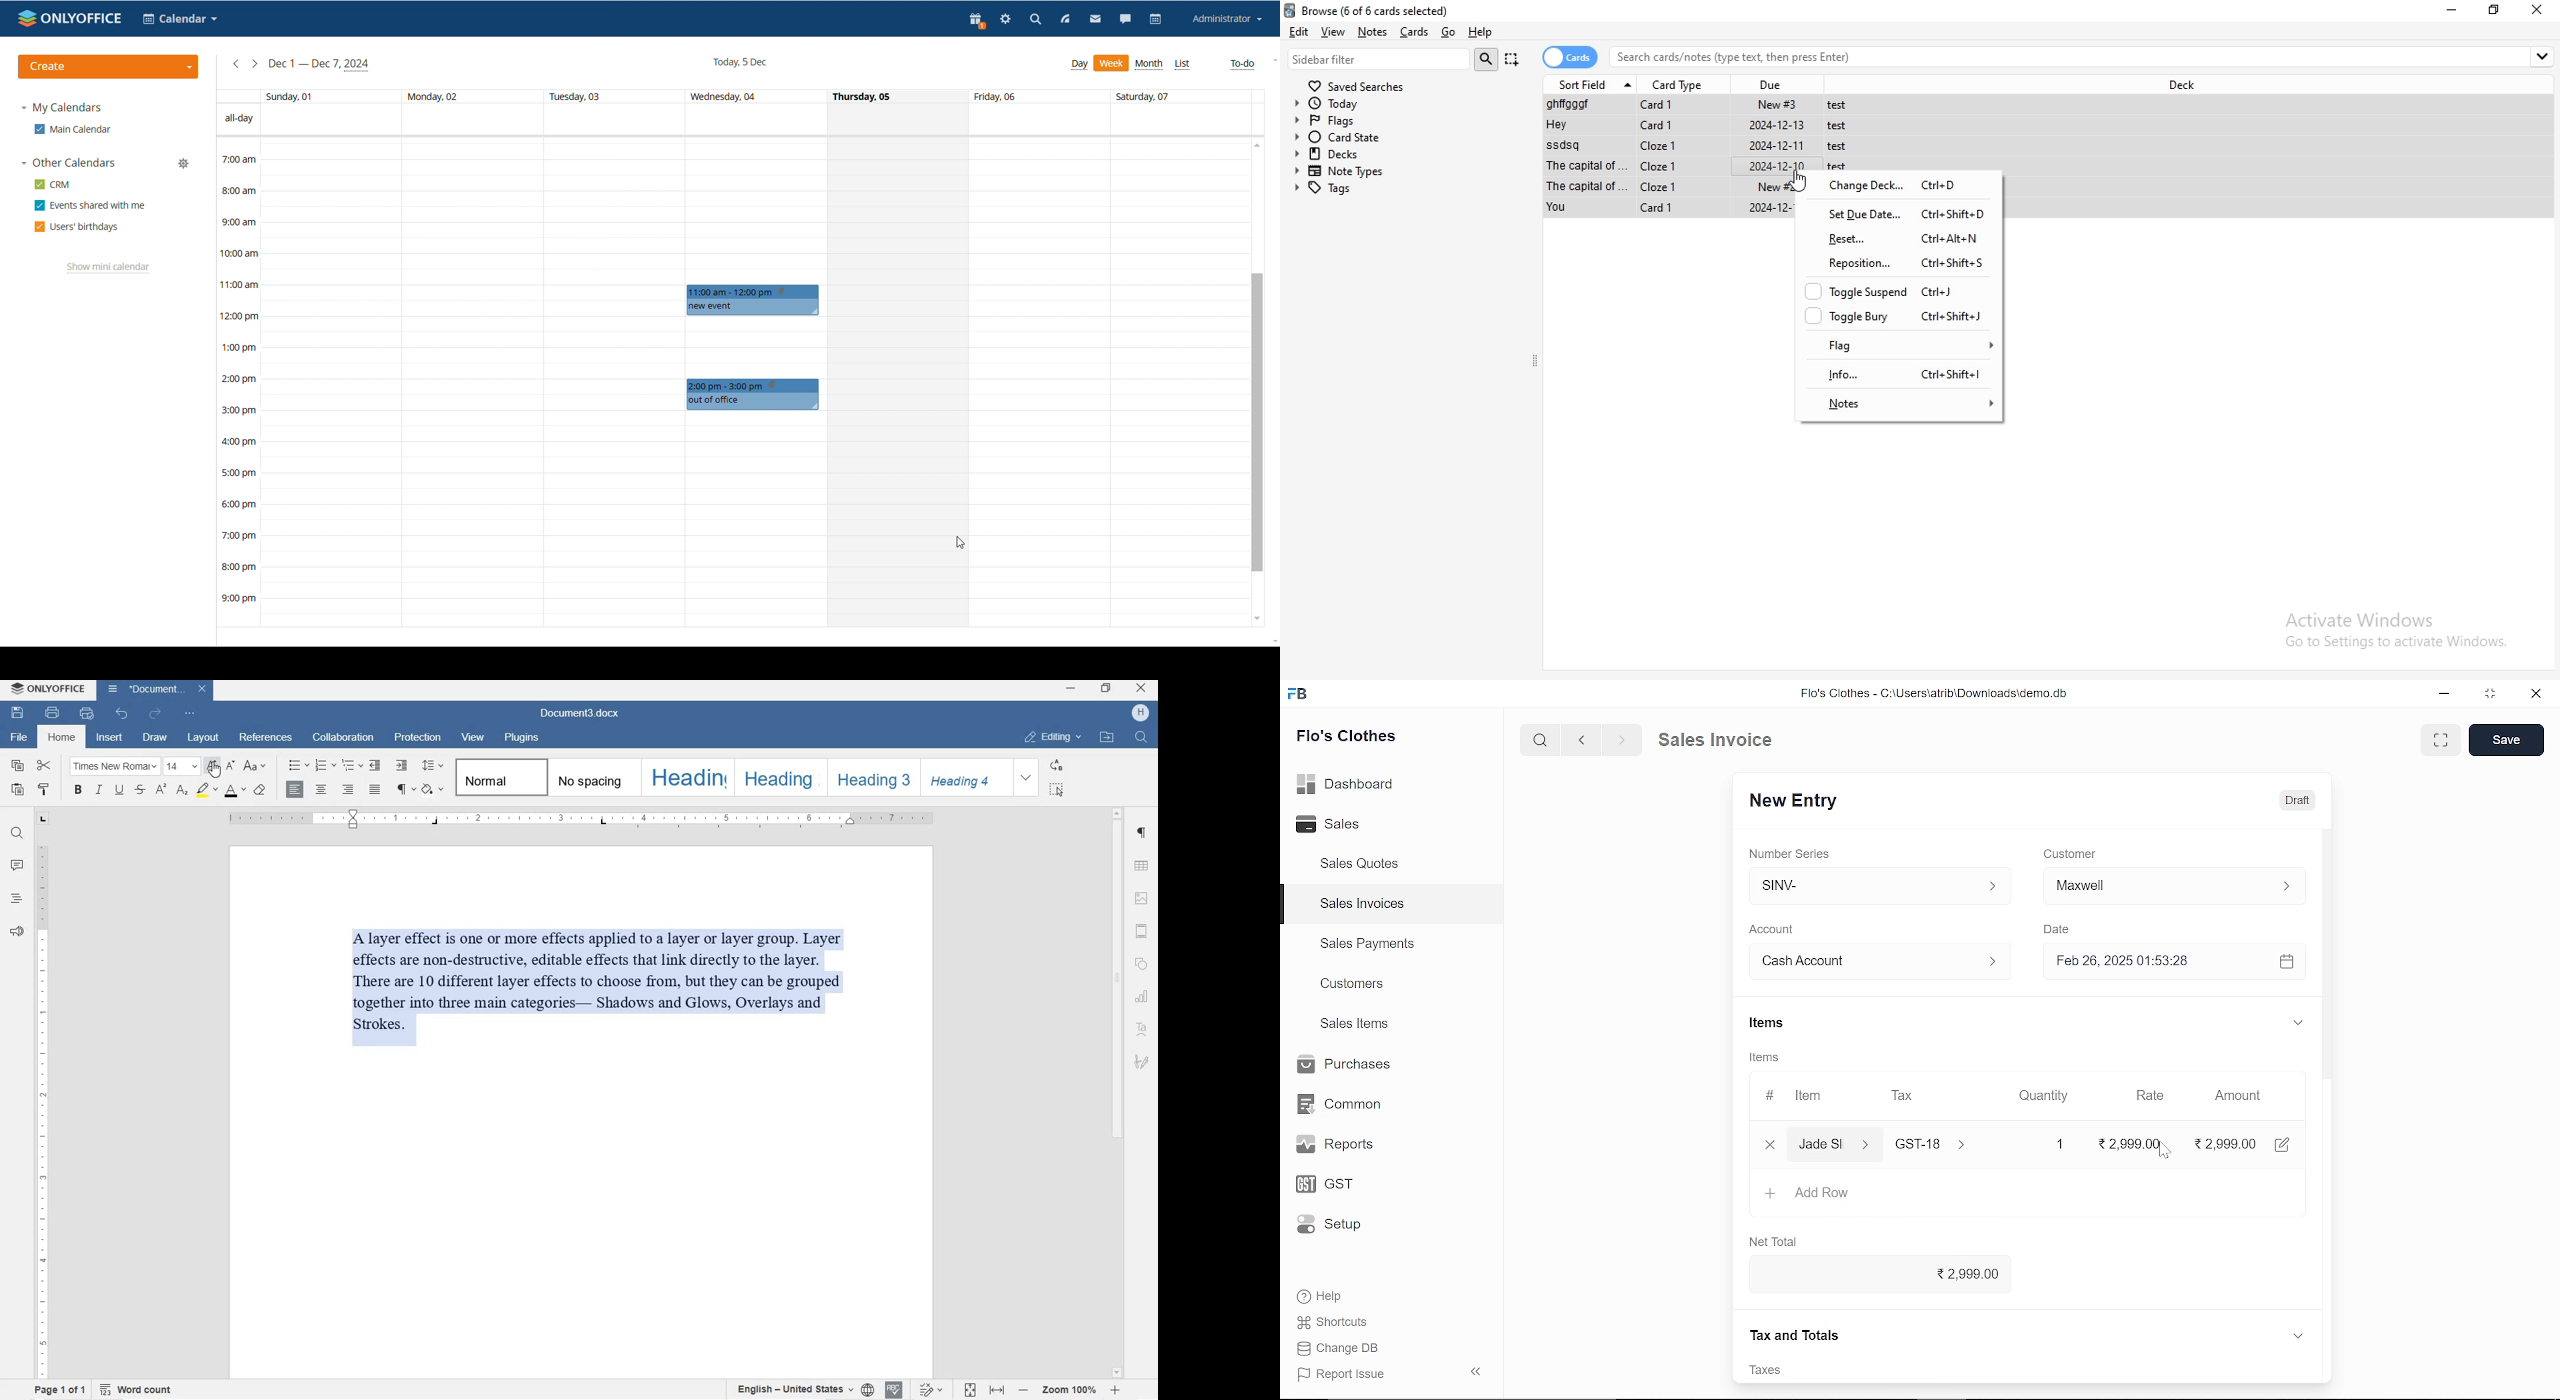 Image resolution: width=2576 pixels, height=1400 pixels. I want to click on next, so click(1622, 740).